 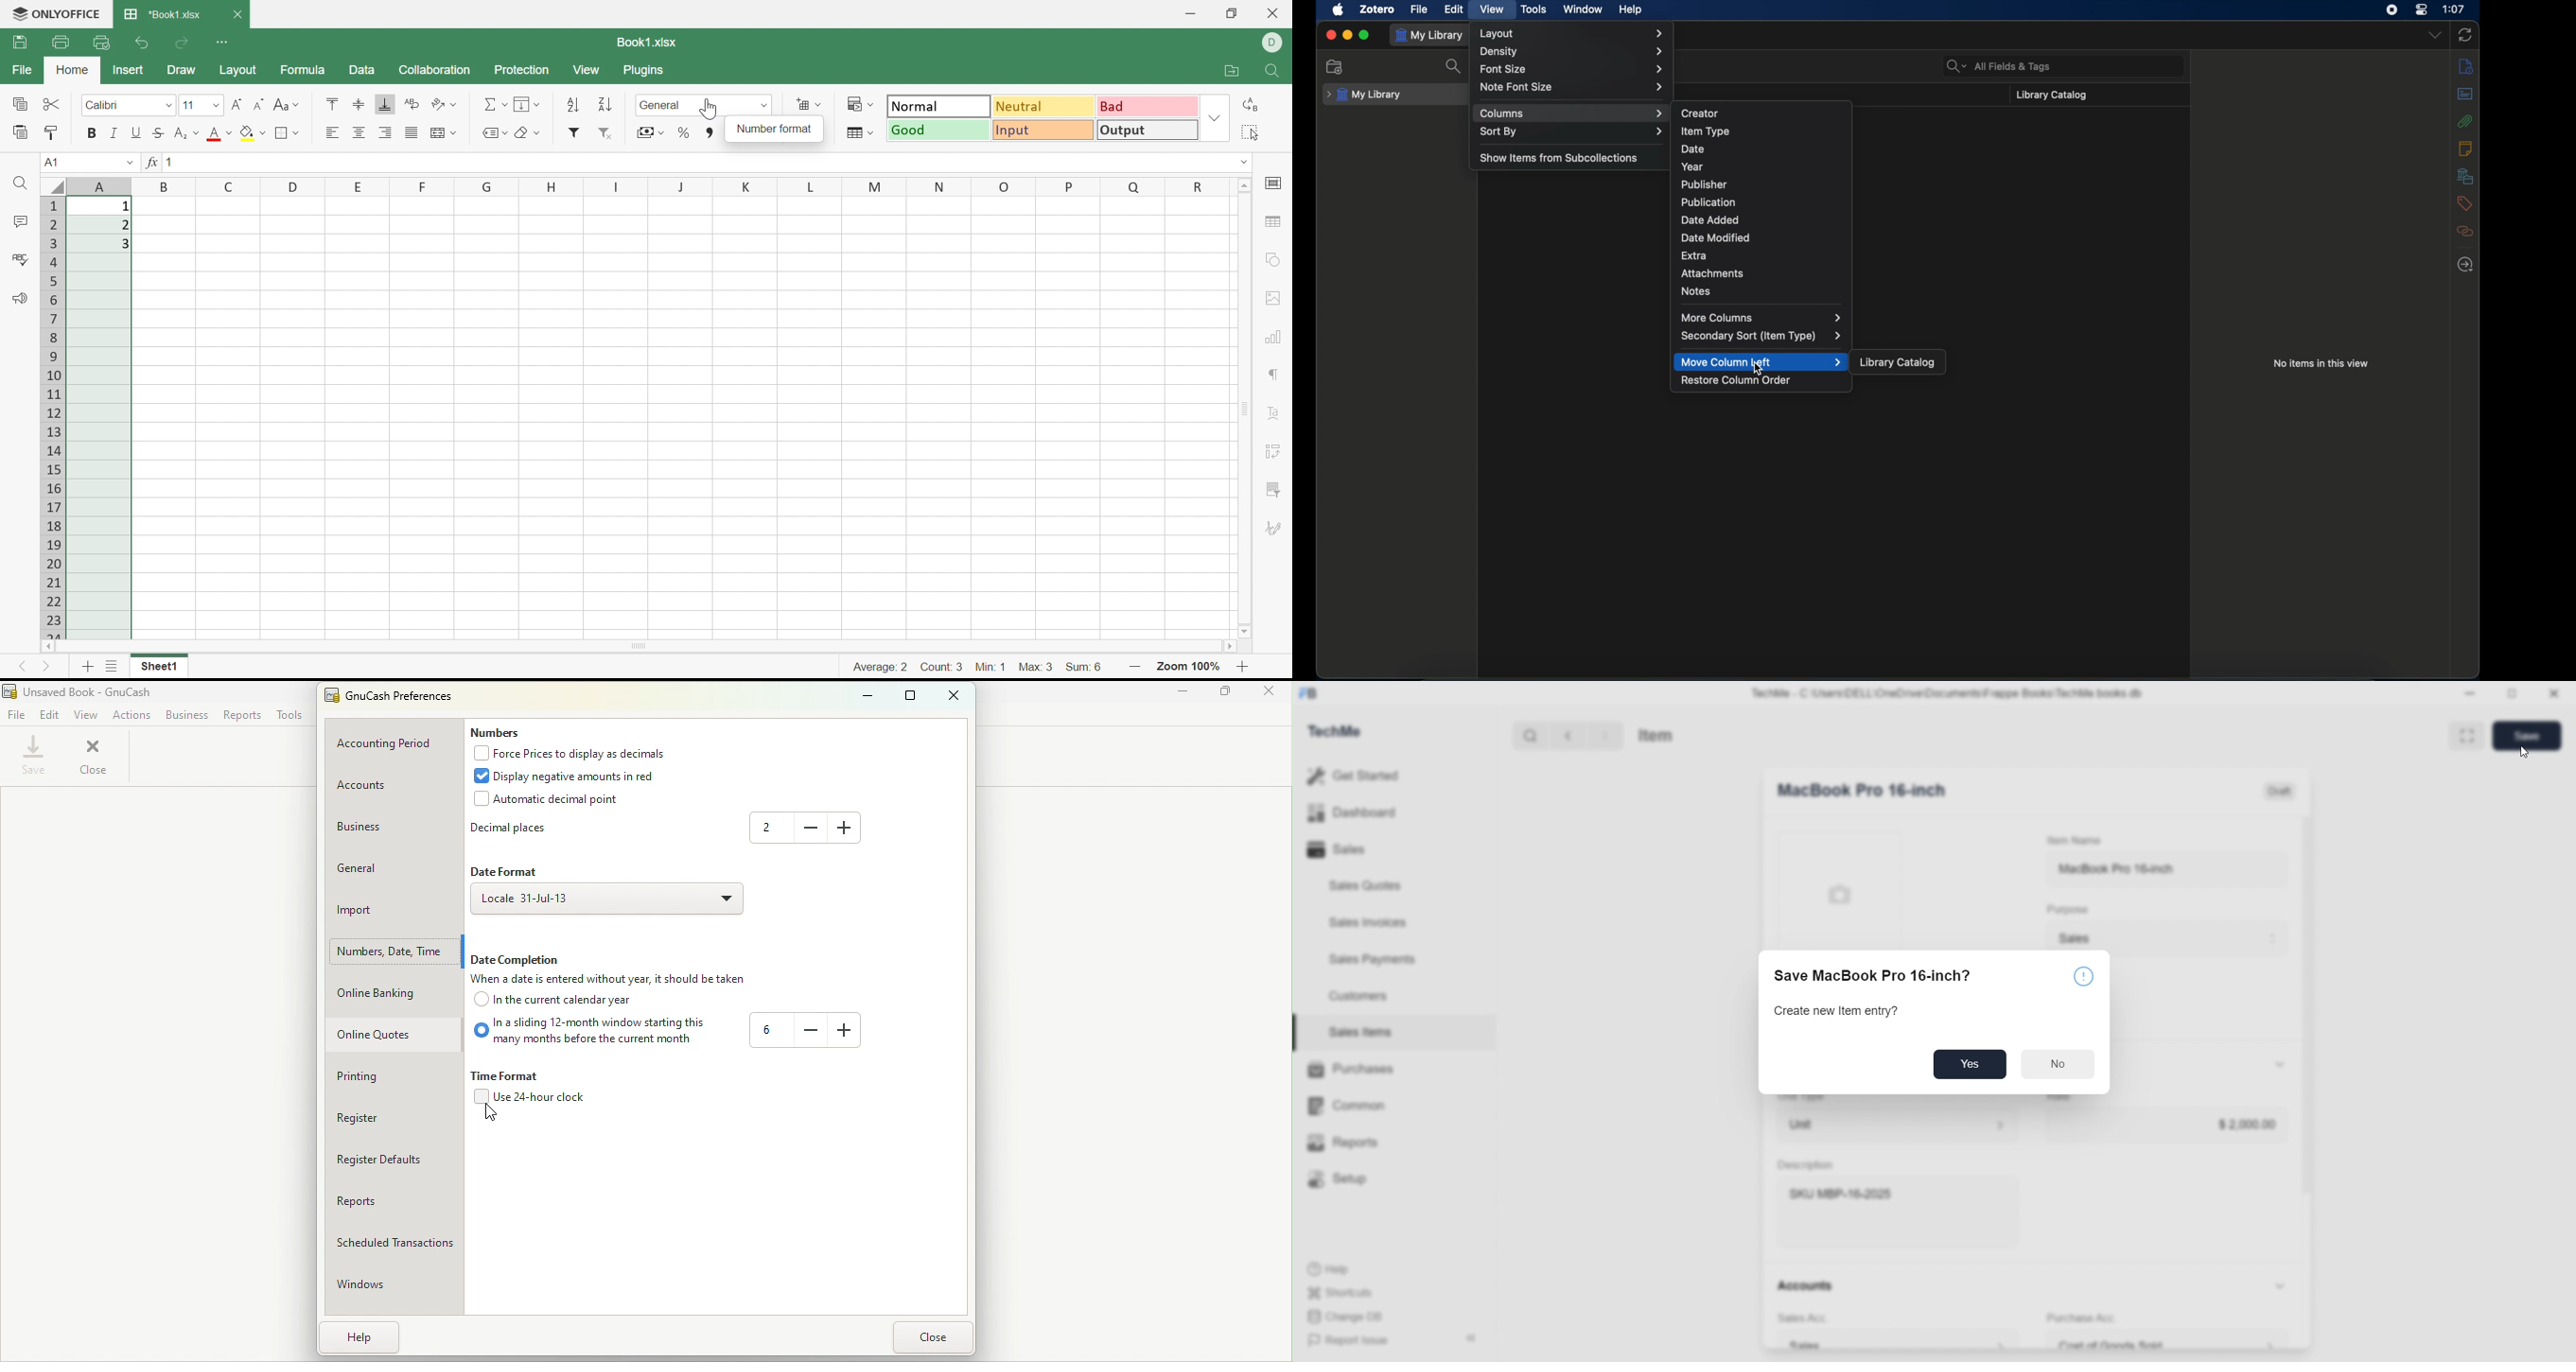 I want to click on attachments, so click(x=1712, y=274).